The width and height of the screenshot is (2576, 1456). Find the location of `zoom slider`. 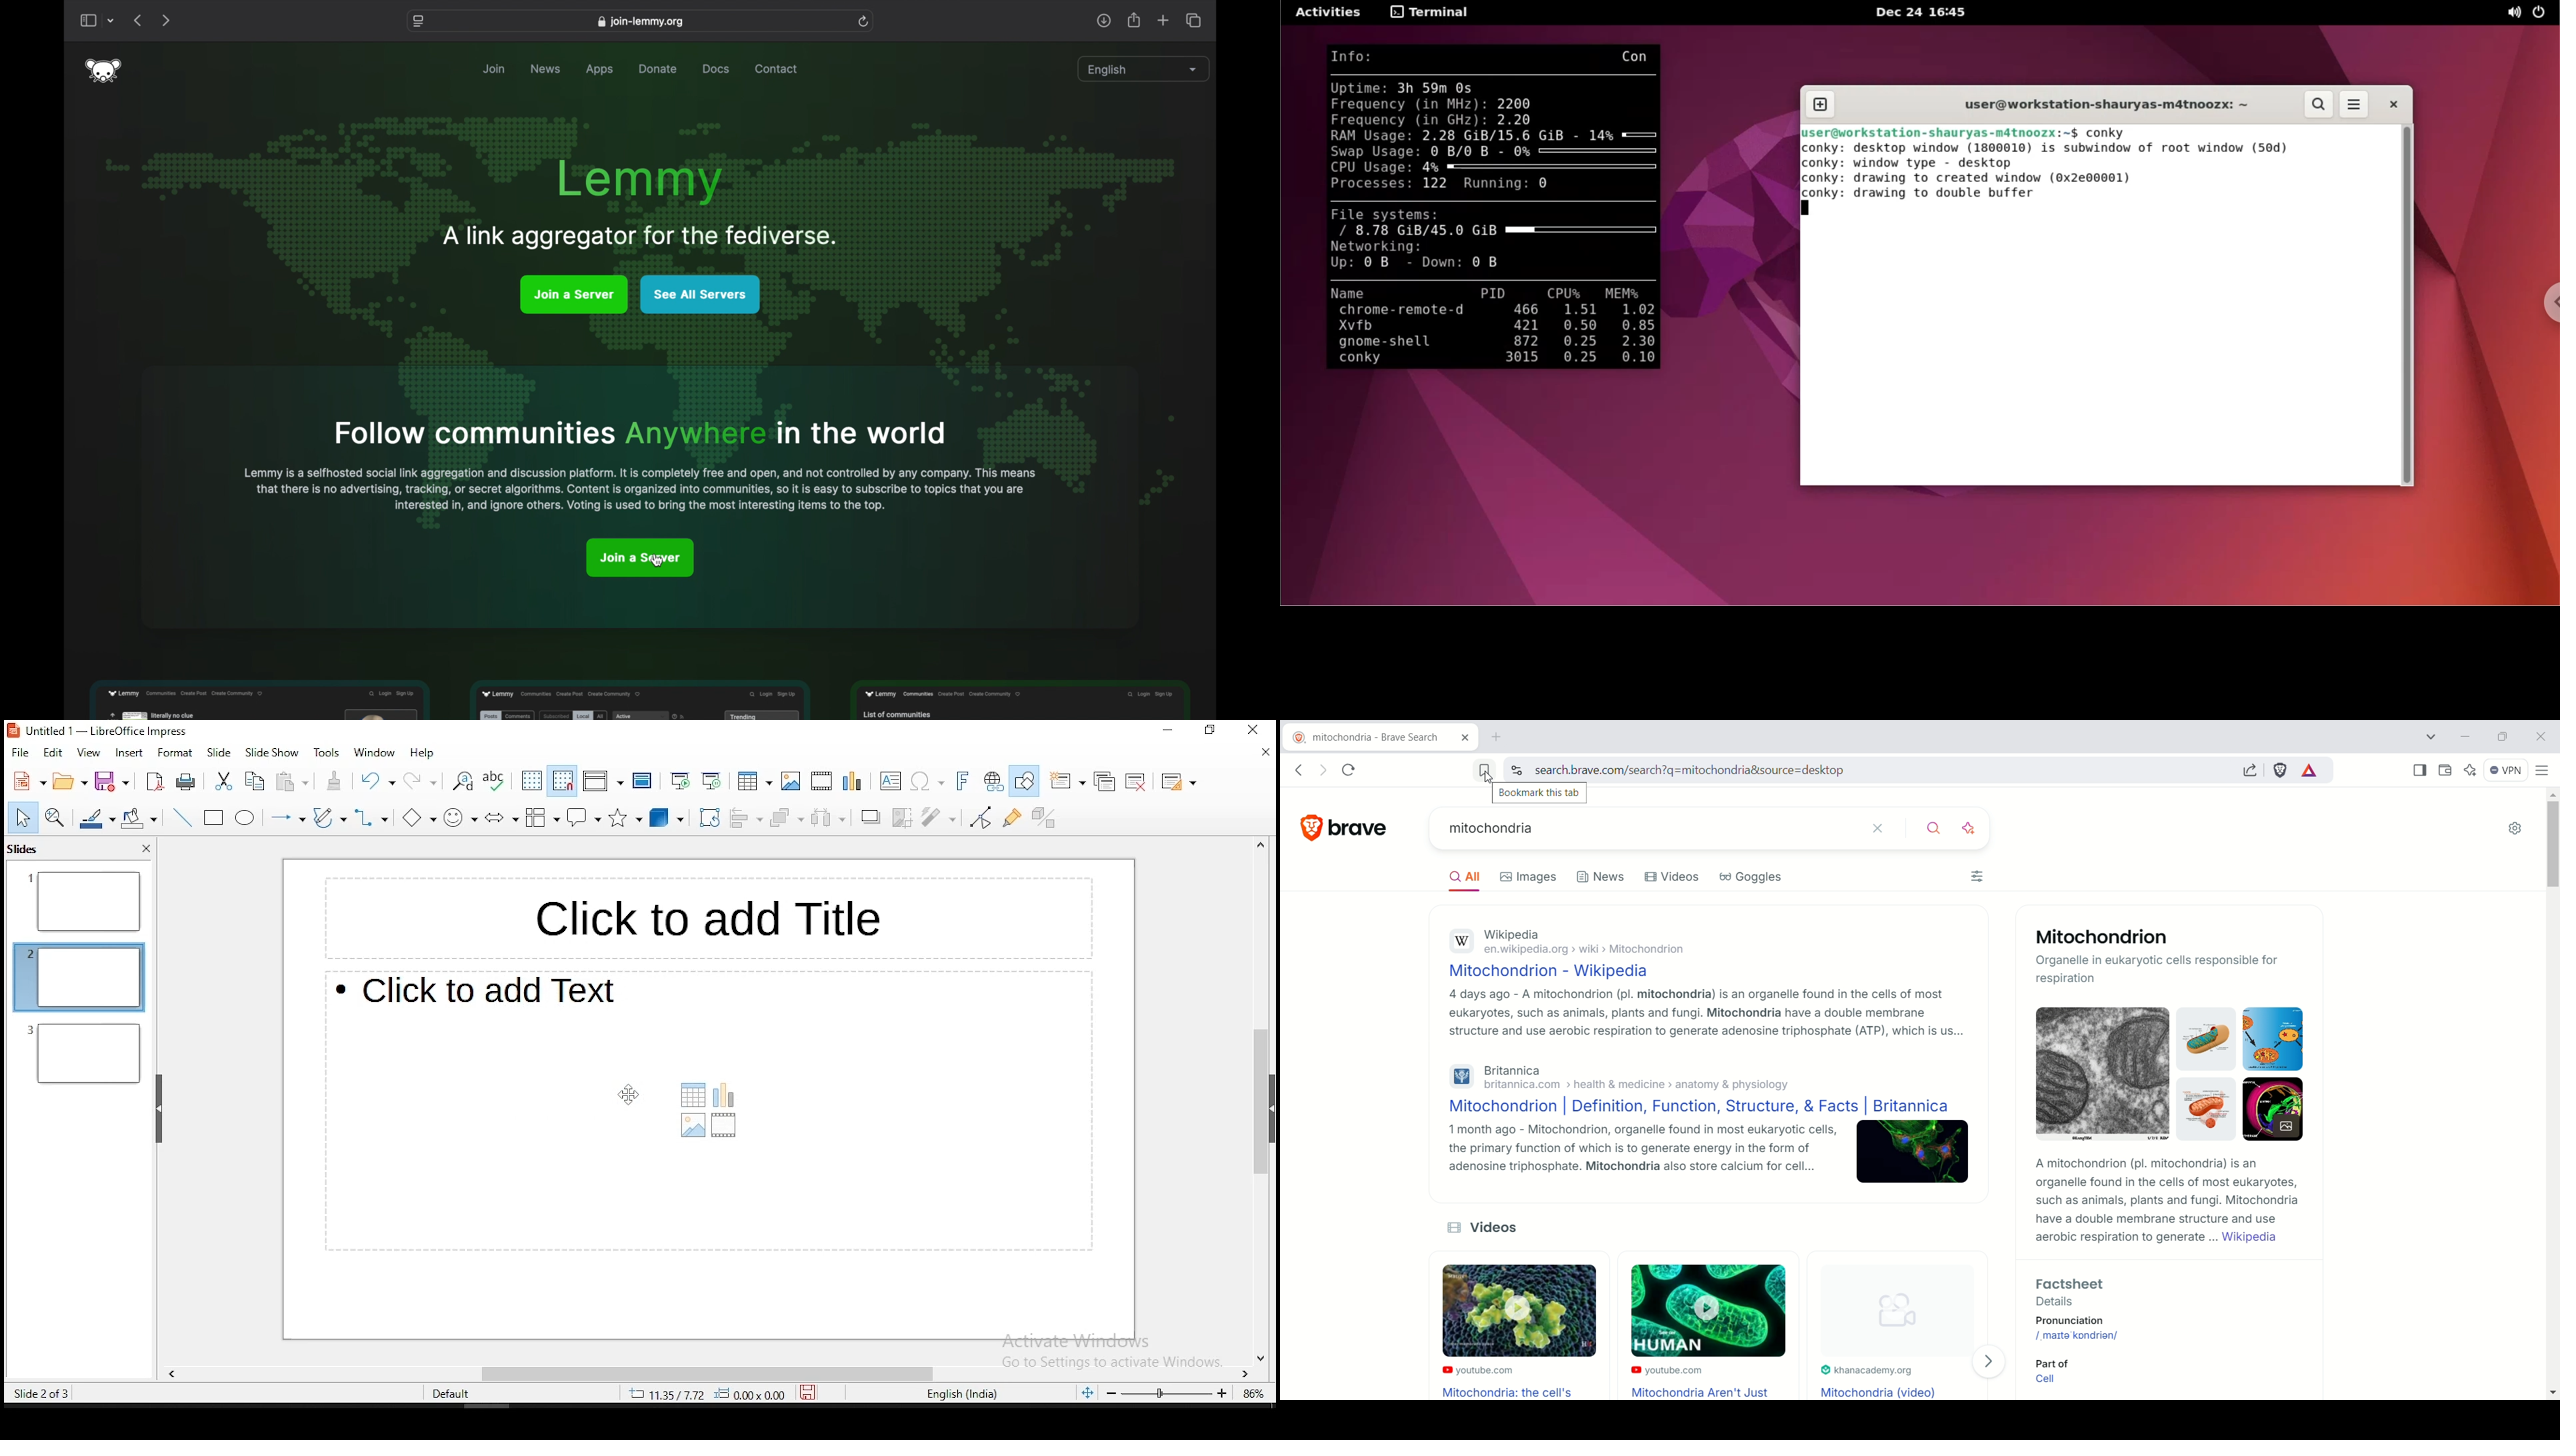

zoom slider is located at coordinates (1167, 1393).